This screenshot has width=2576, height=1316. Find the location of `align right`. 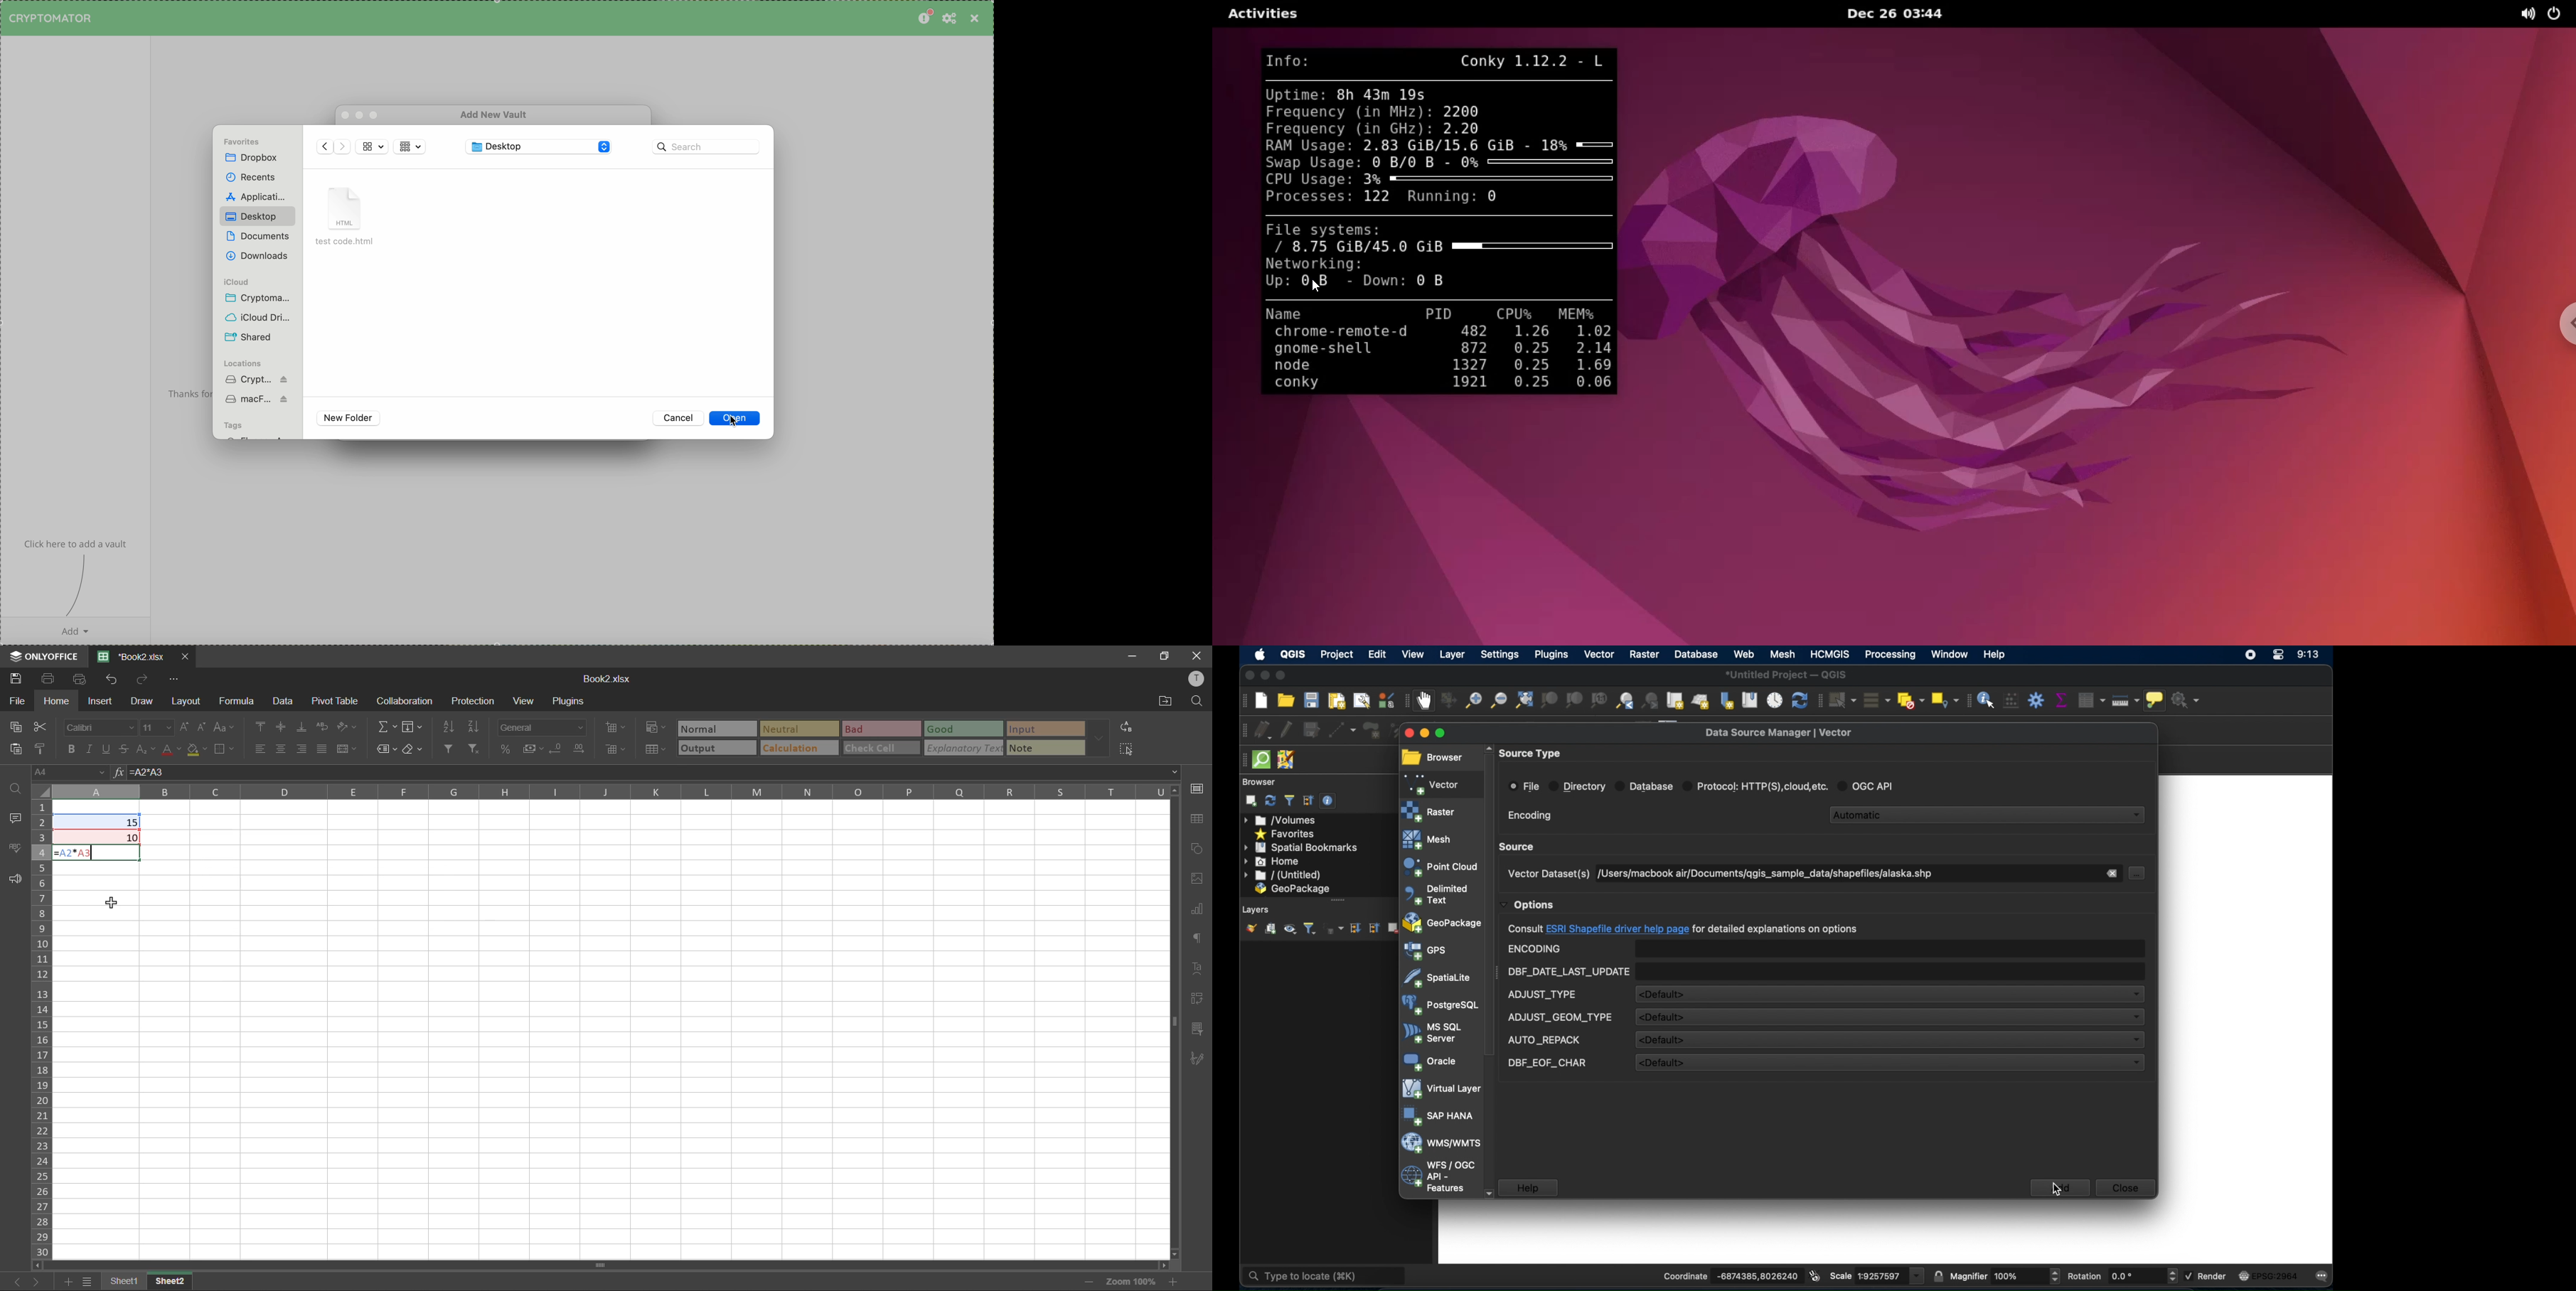

align right is located at coordinates (304, 748).